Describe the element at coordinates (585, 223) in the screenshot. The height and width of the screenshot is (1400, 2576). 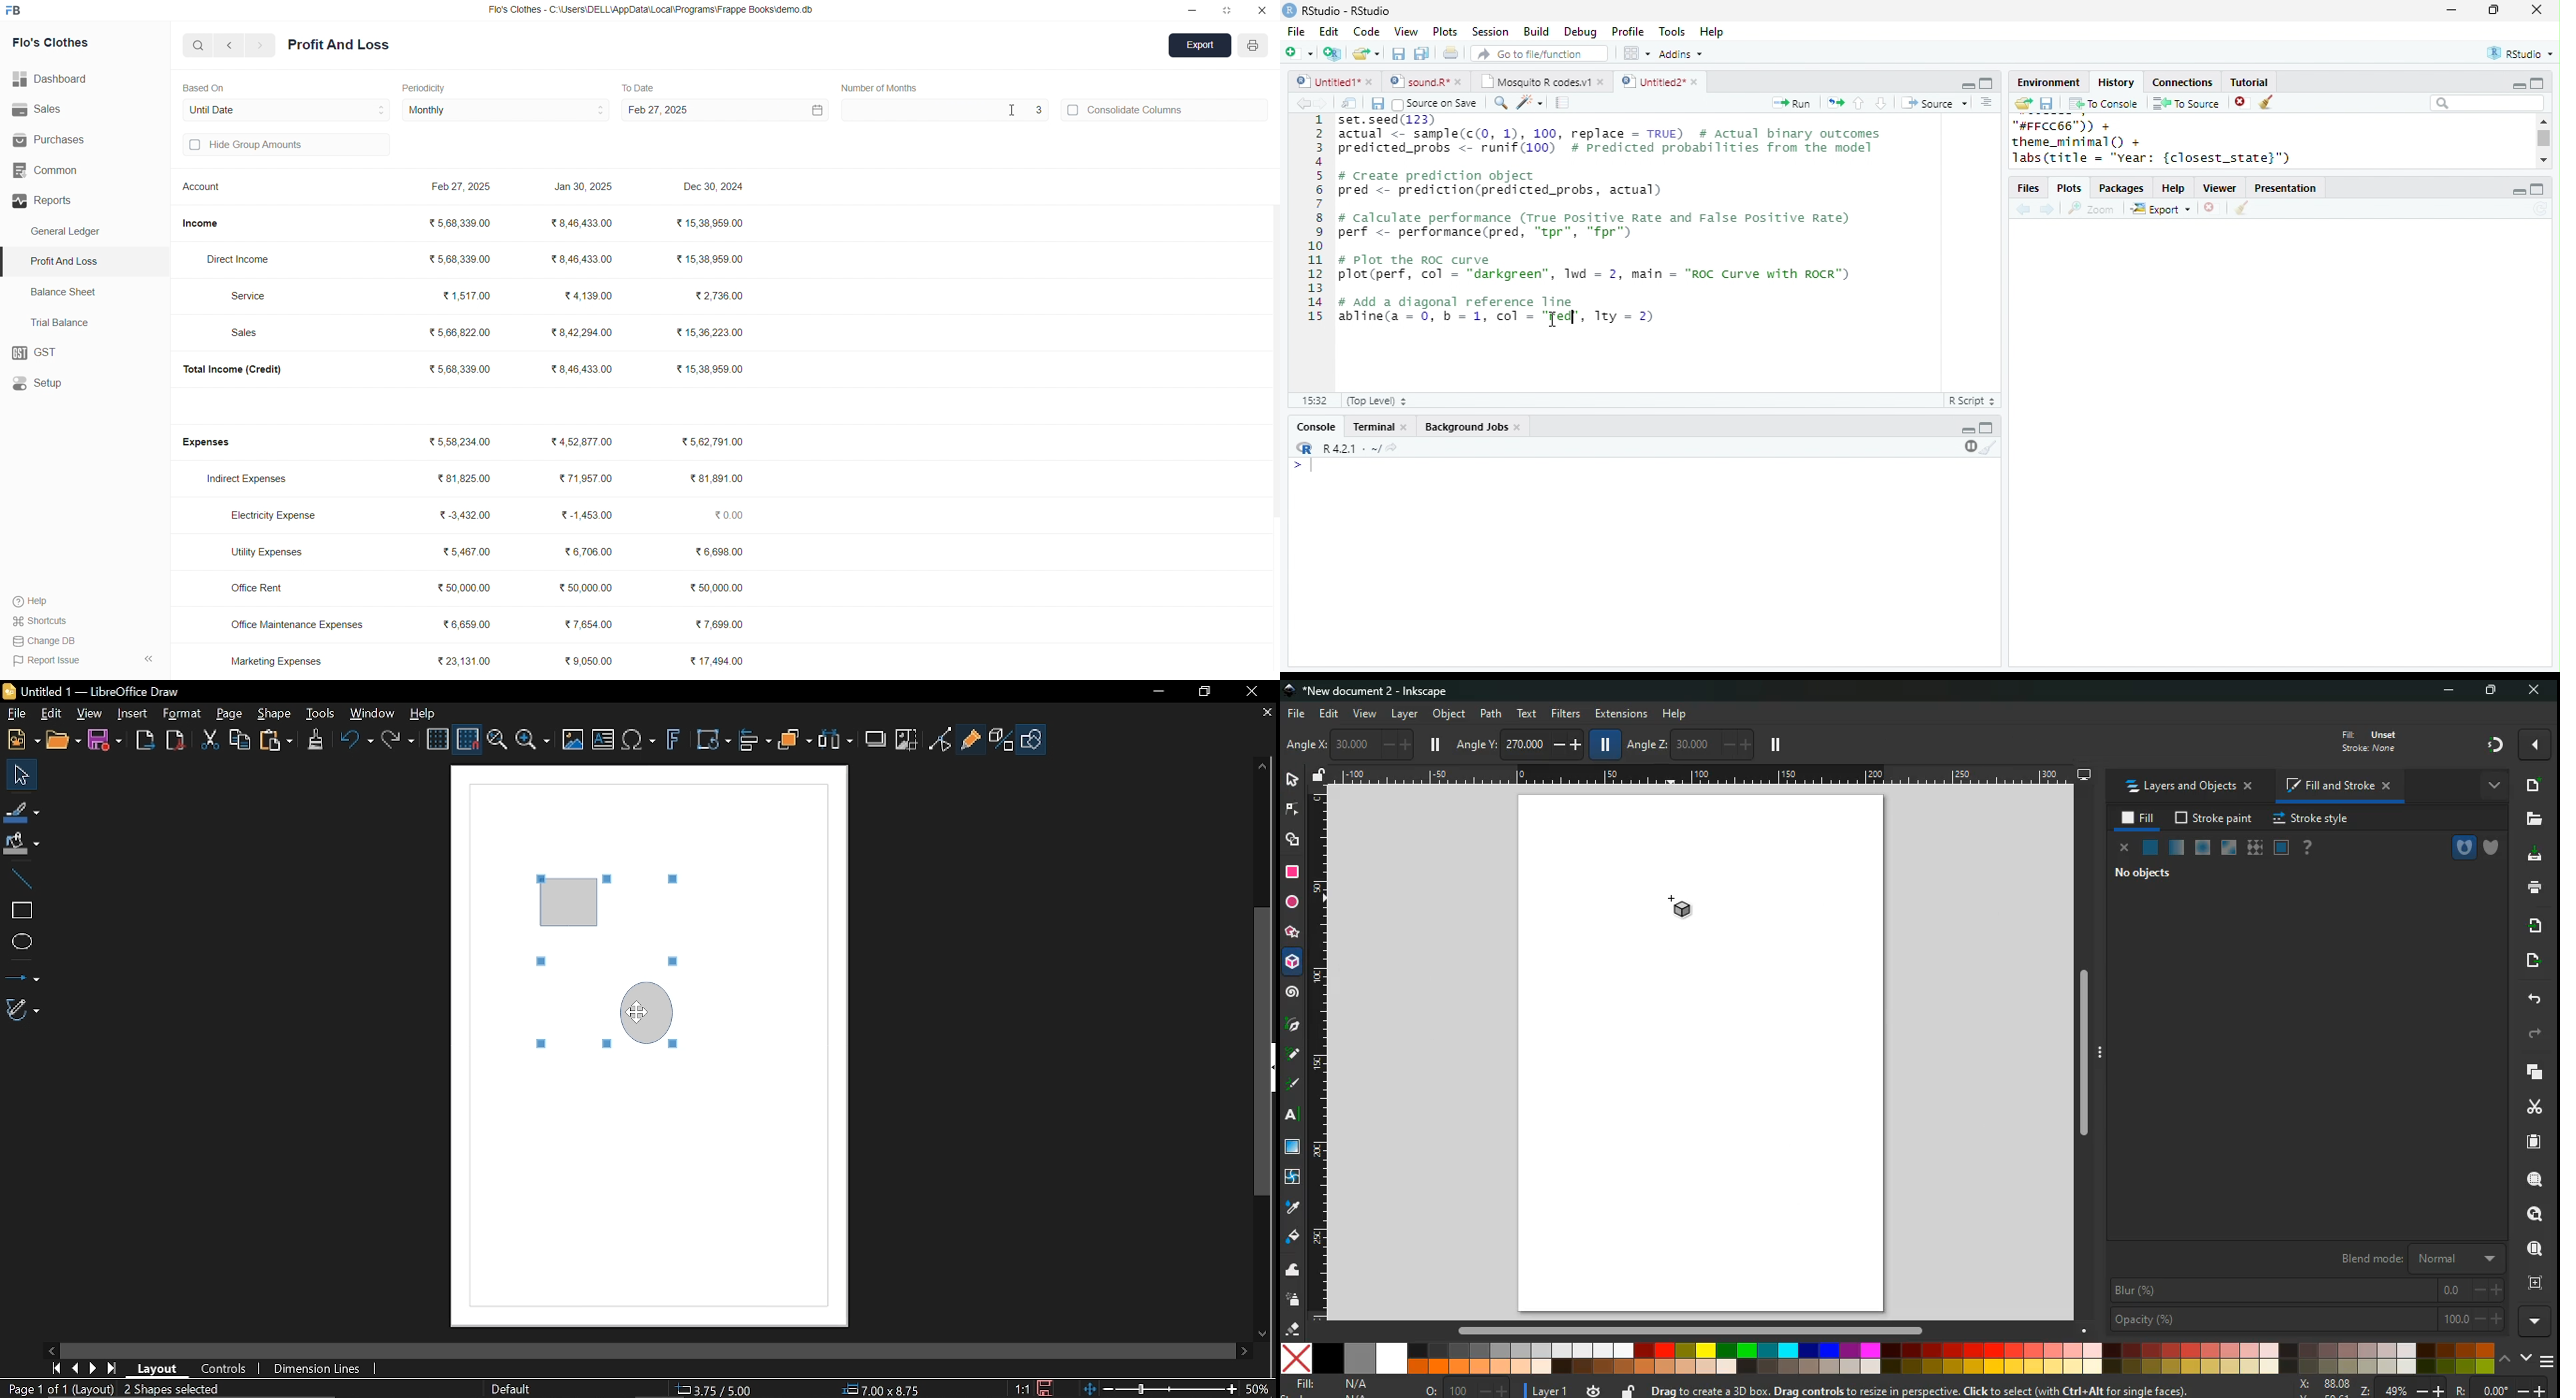
I see `₹8,46,433.00` at that location.